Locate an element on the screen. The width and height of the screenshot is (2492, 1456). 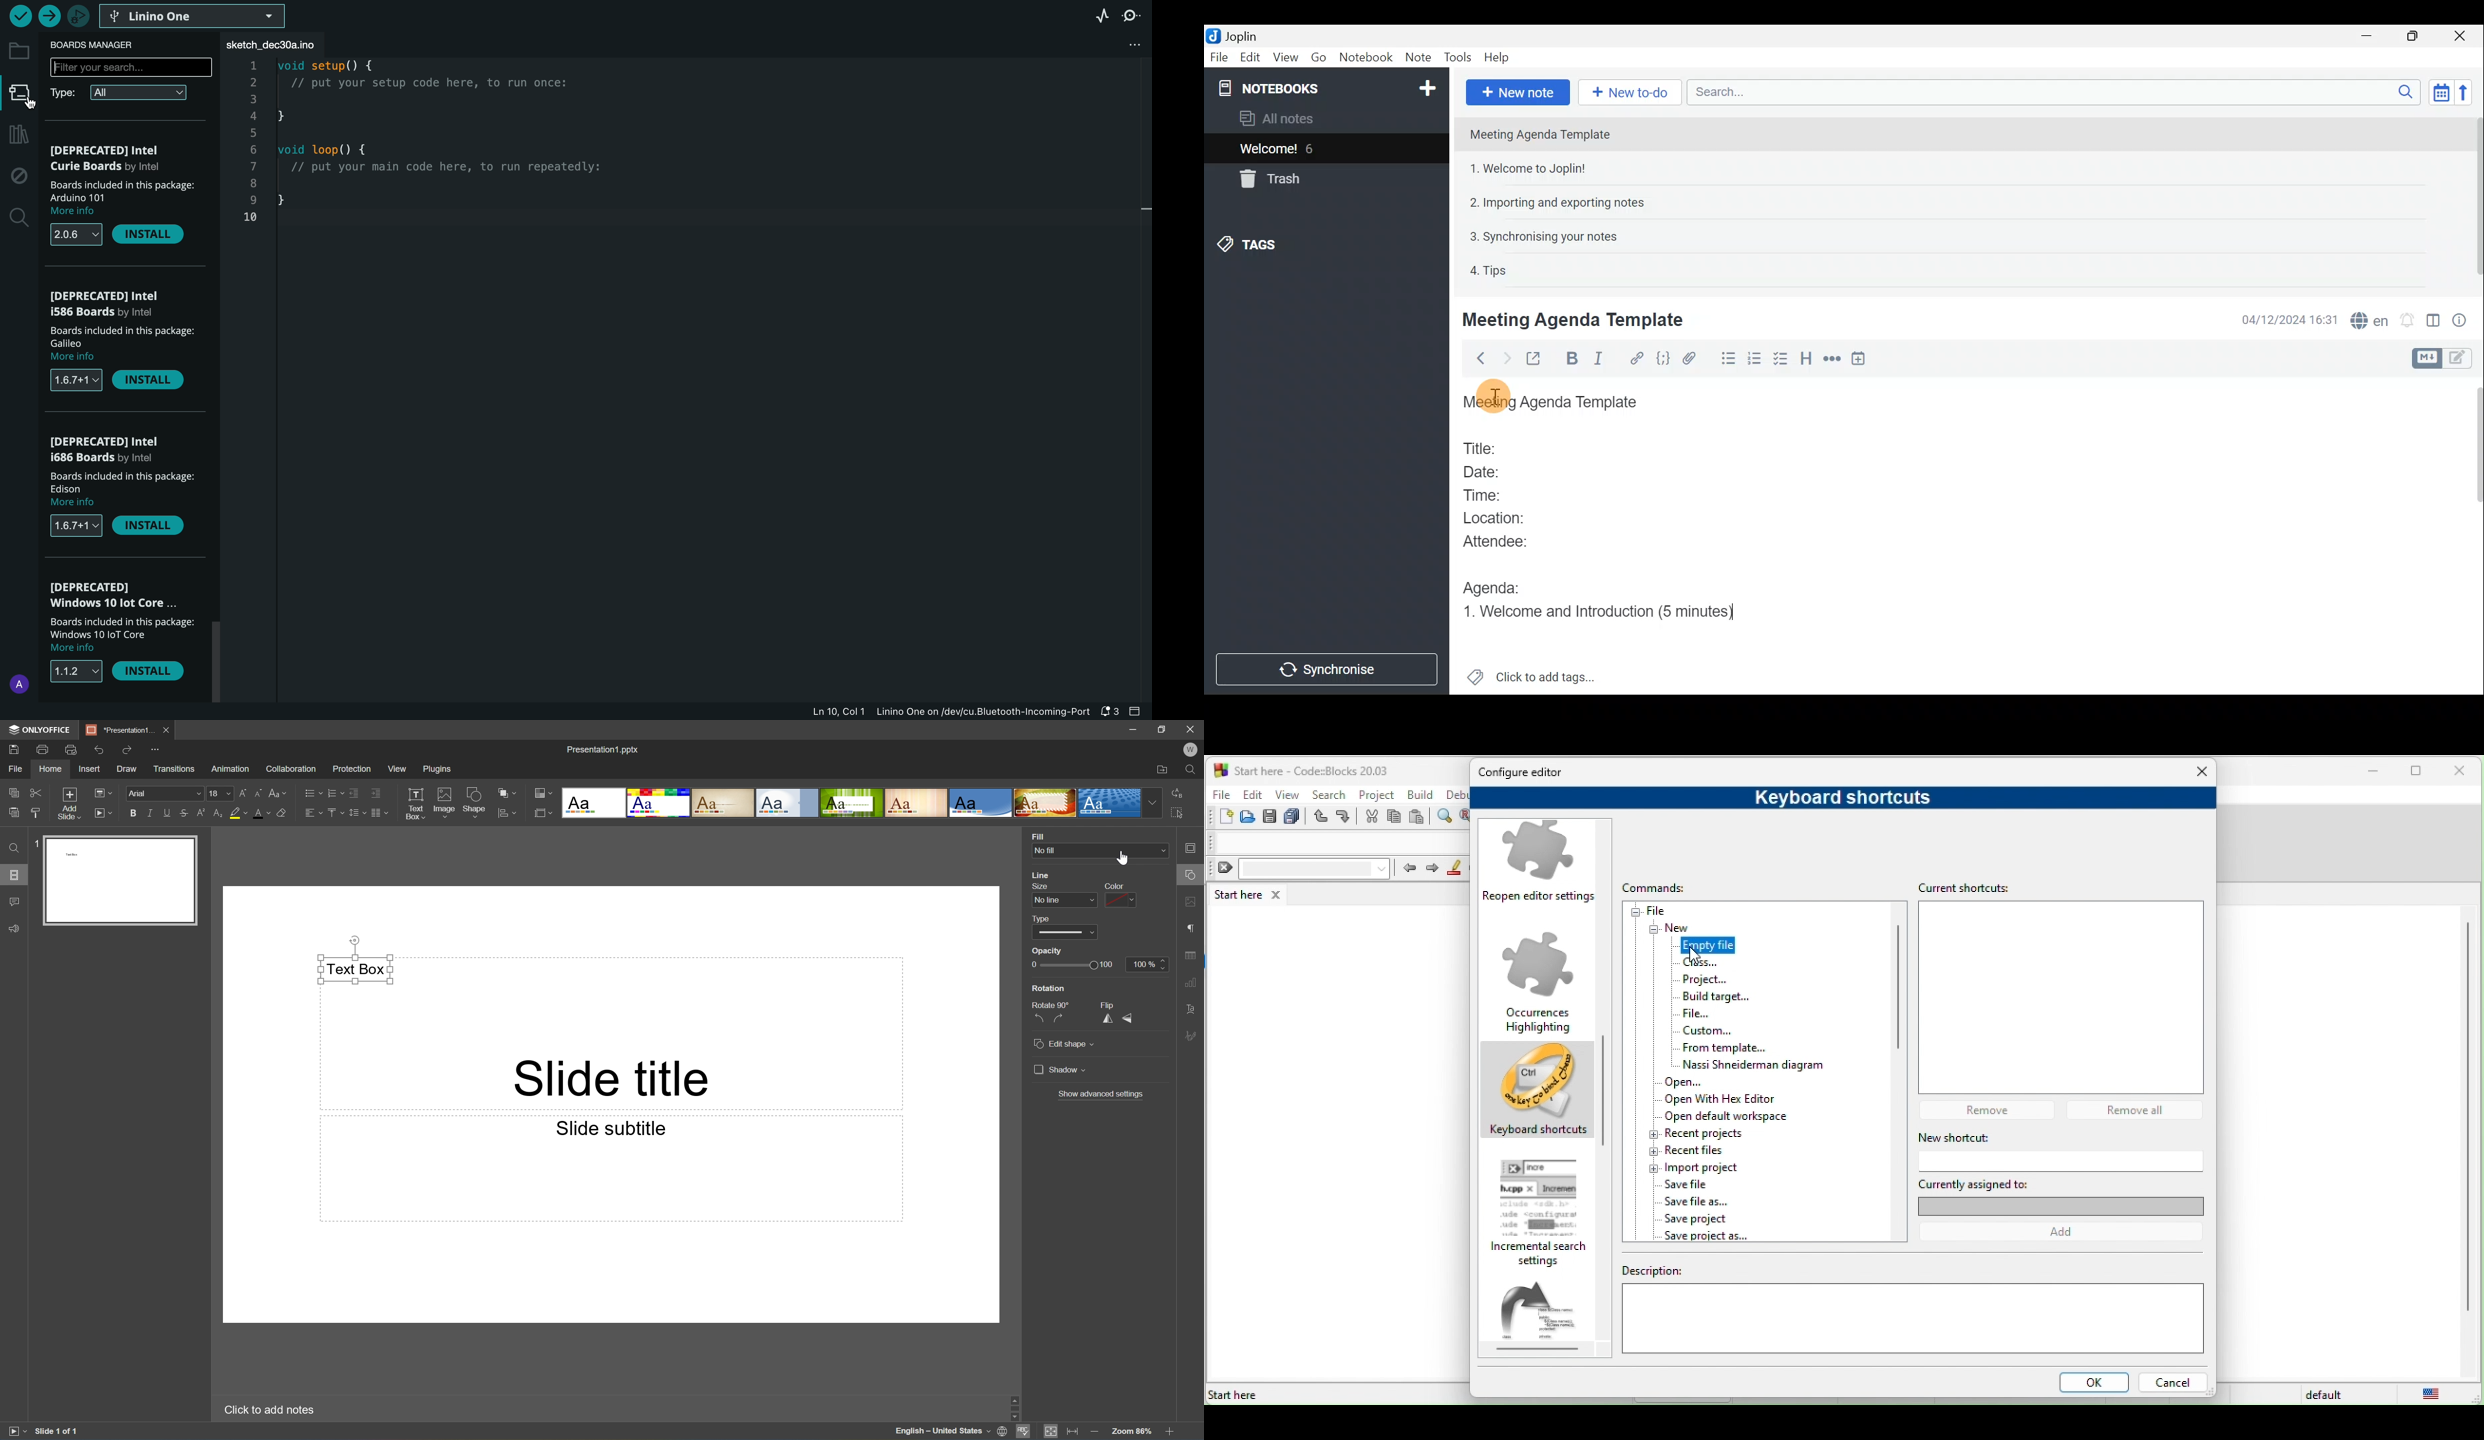
Close is located at coordinates (2203, 772).